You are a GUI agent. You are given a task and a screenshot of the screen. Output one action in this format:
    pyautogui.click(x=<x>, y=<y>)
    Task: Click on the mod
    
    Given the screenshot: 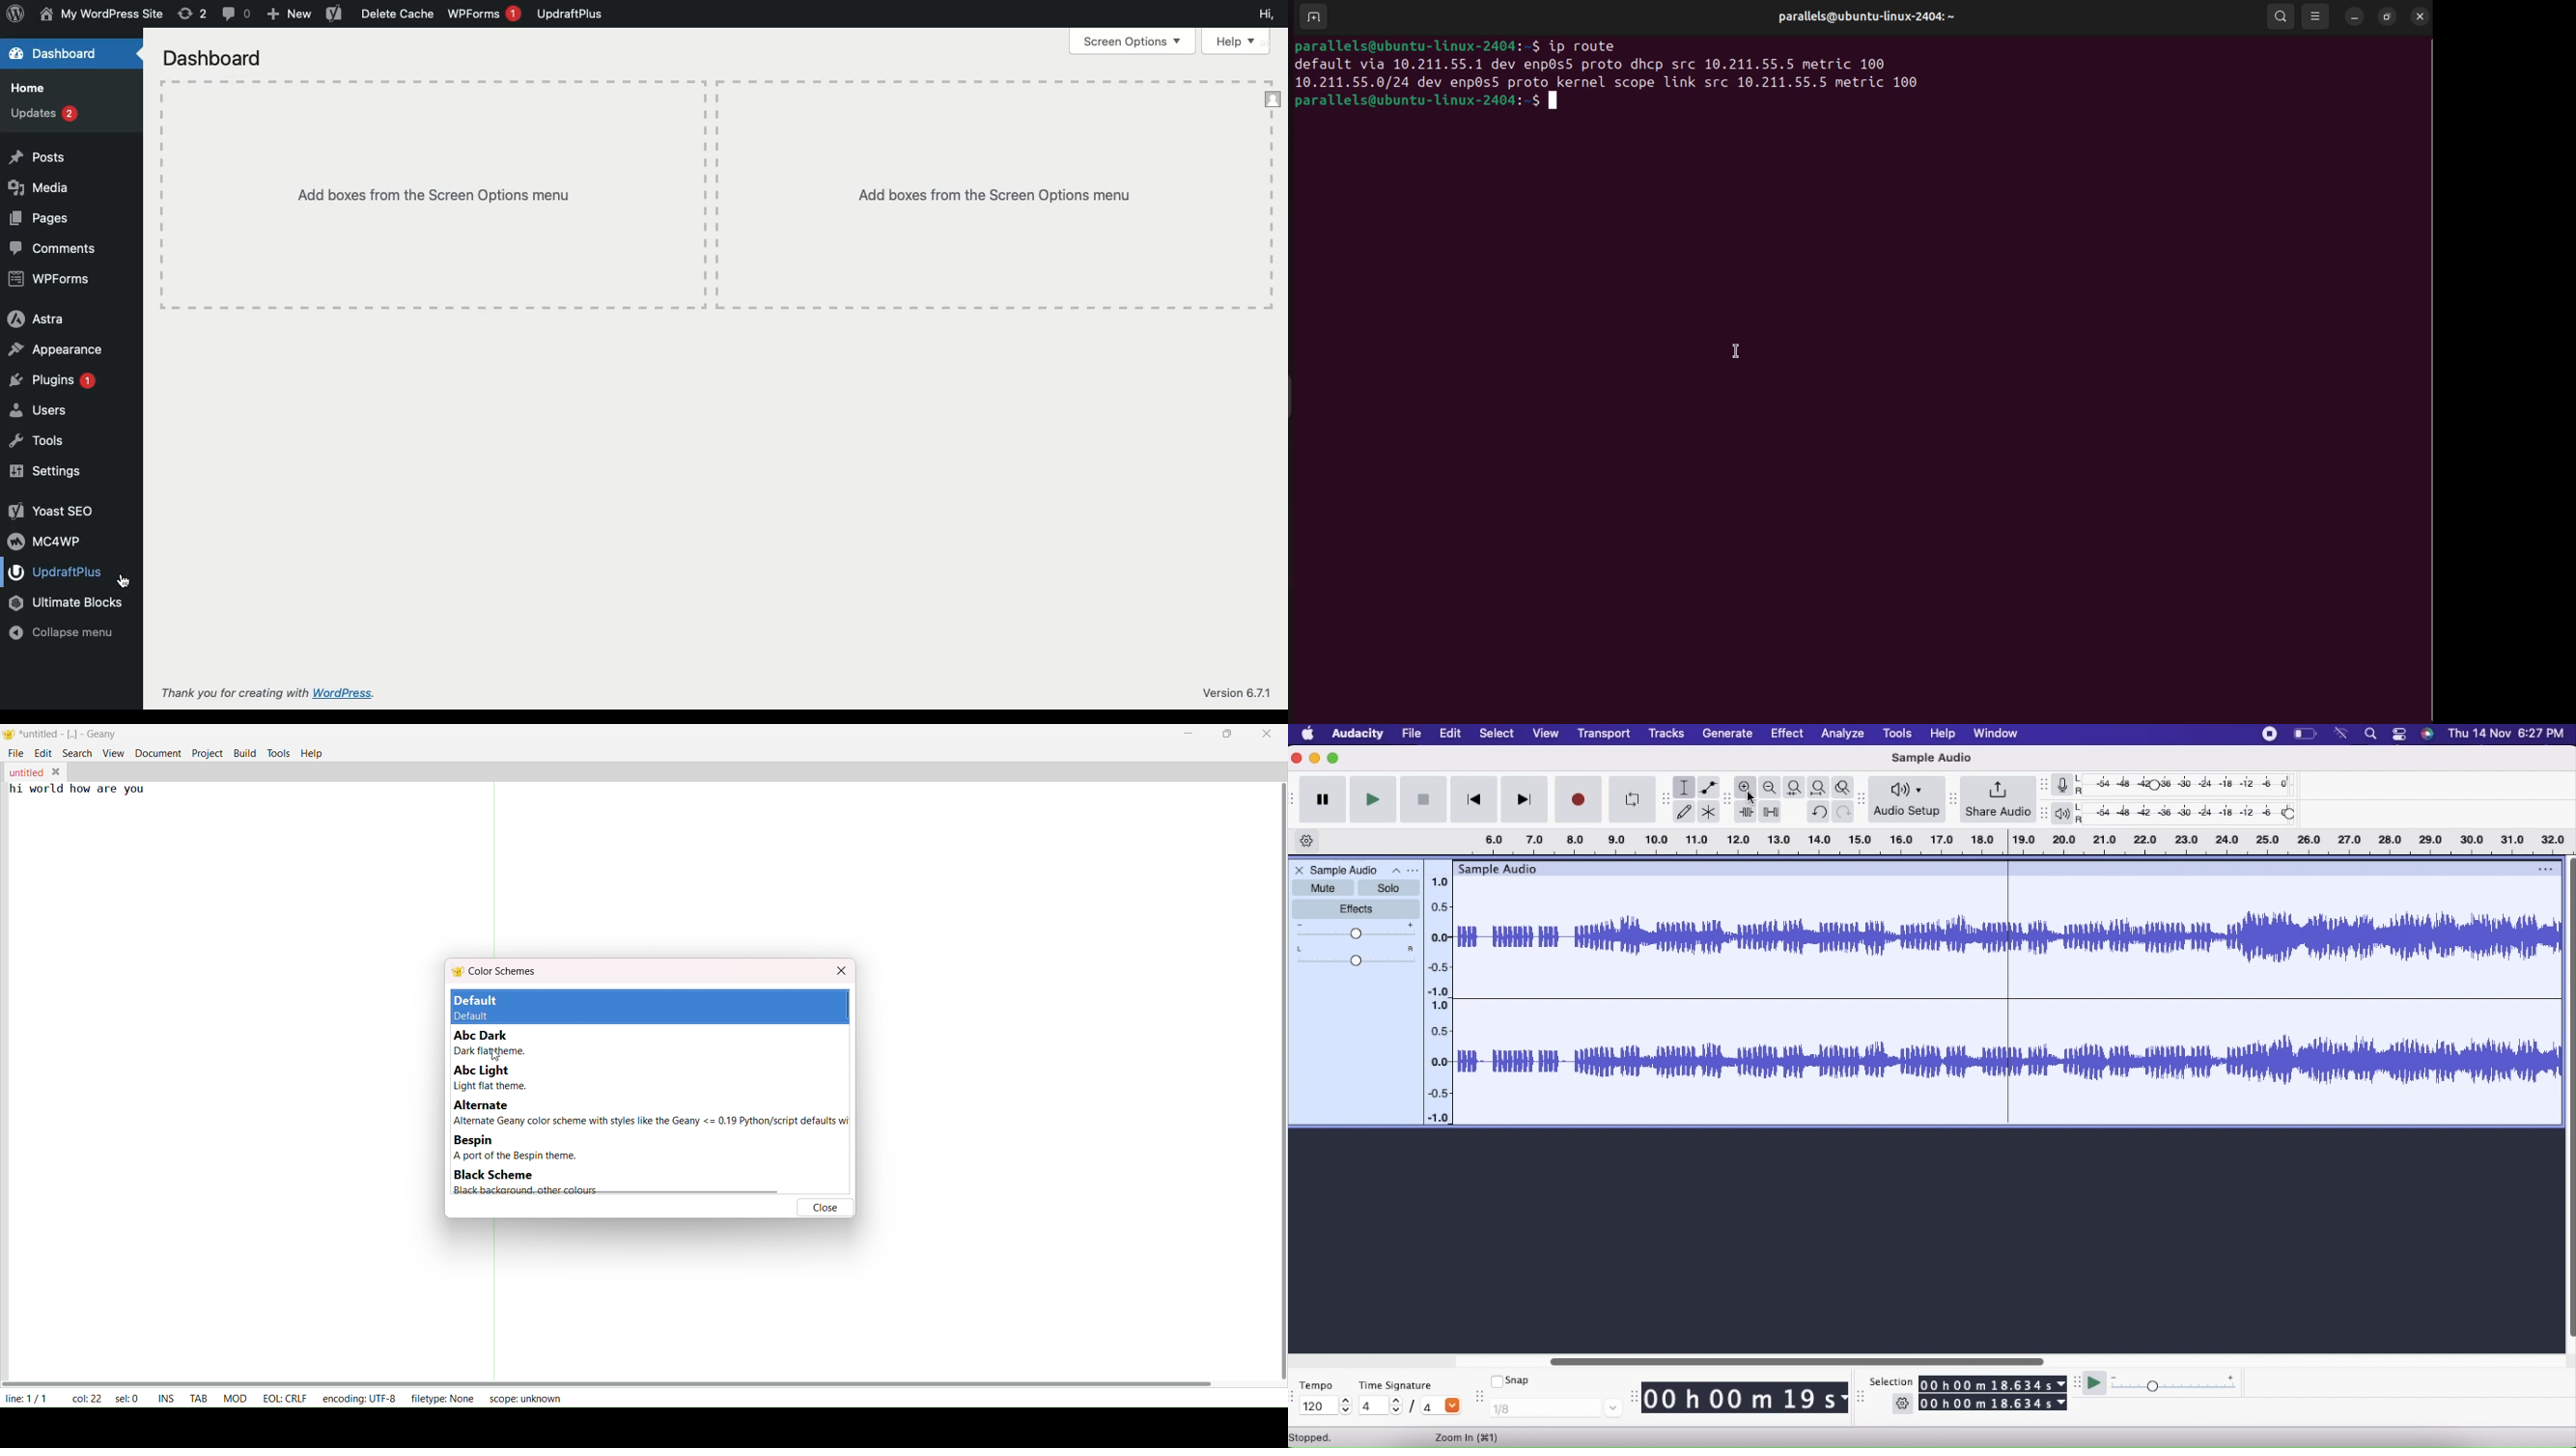 What is the action you would take?
    pyautogui.click(x=233, y=1397)
    